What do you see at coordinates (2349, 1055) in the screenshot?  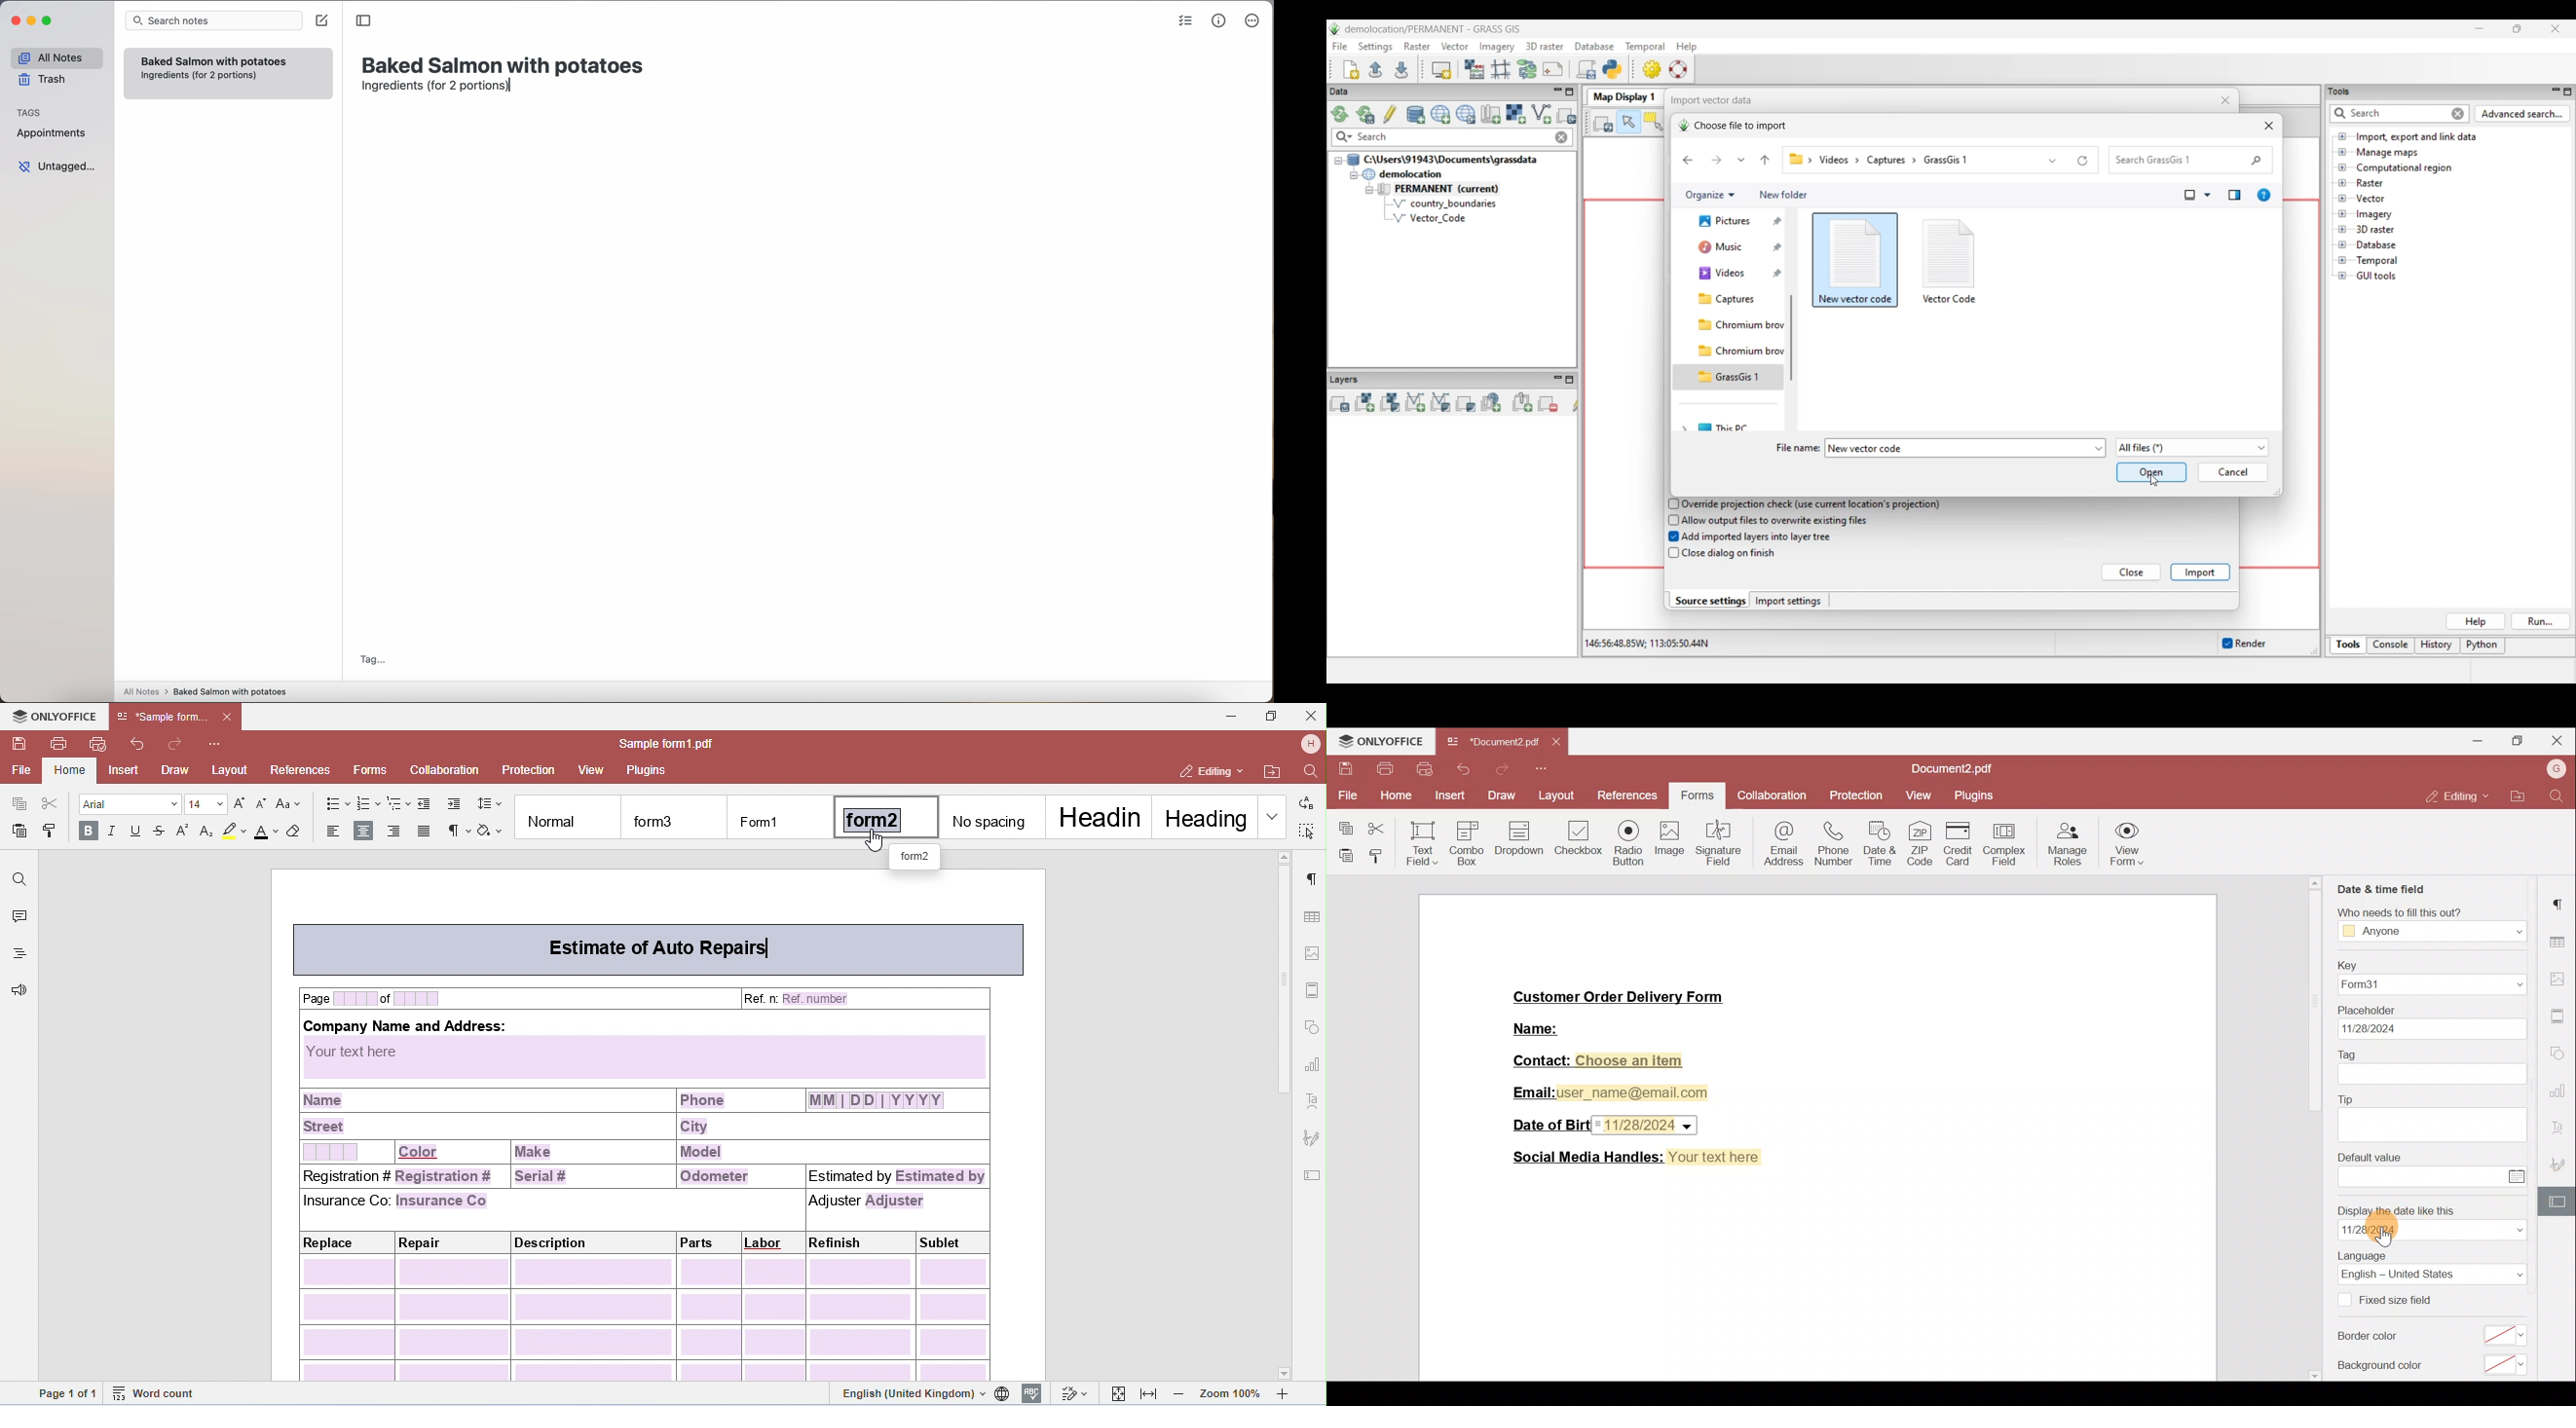 I see `Tag` at bounding box center [2349, 1055].